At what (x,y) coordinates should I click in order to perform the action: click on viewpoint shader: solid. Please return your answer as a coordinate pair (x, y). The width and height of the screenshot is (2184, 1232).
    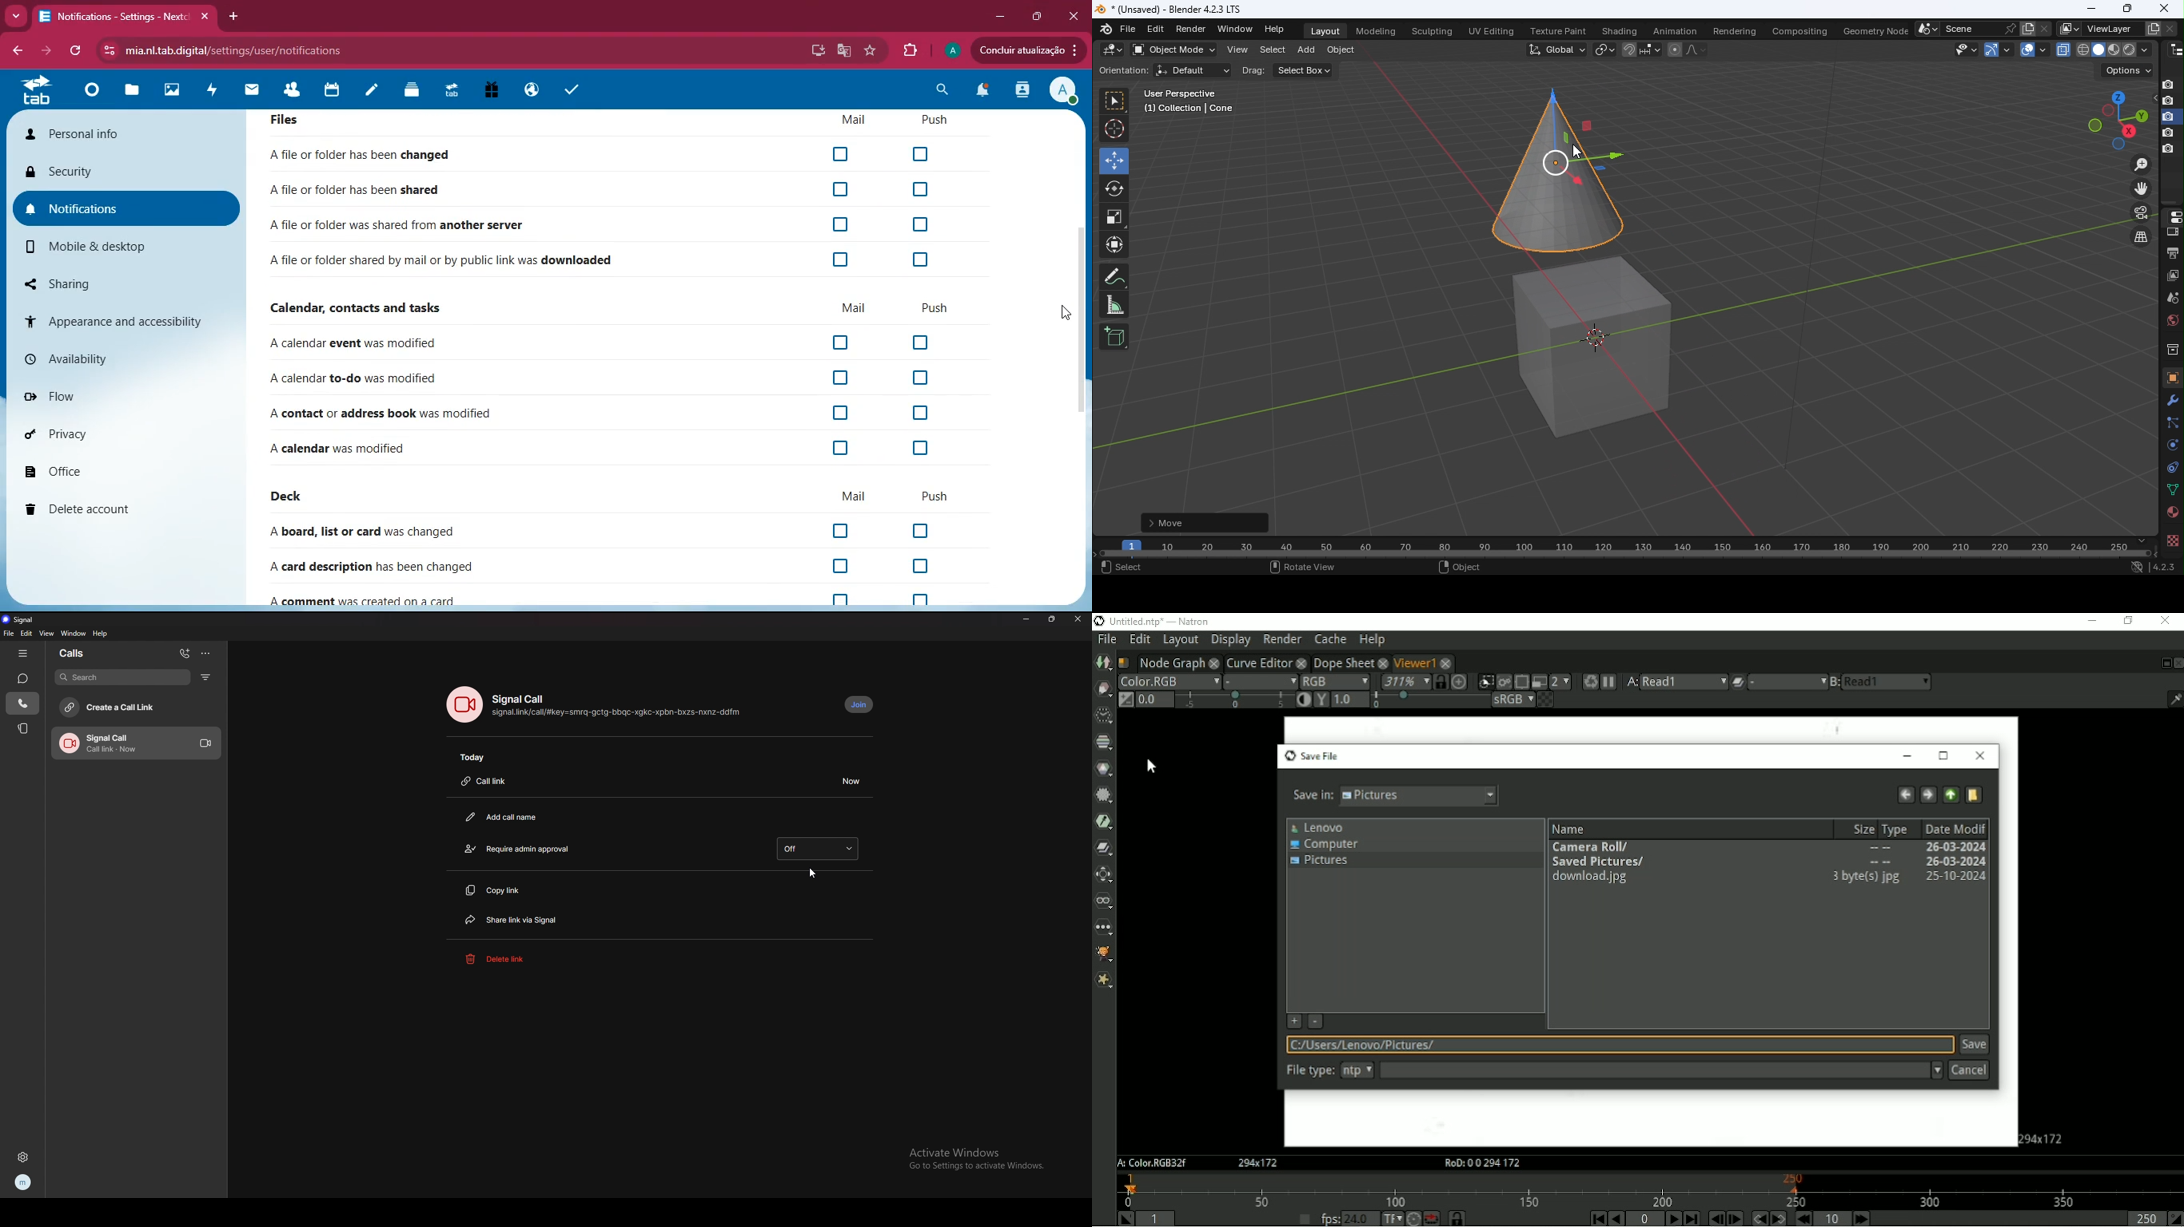
    Looking at the image, I should click on (2097, 50).